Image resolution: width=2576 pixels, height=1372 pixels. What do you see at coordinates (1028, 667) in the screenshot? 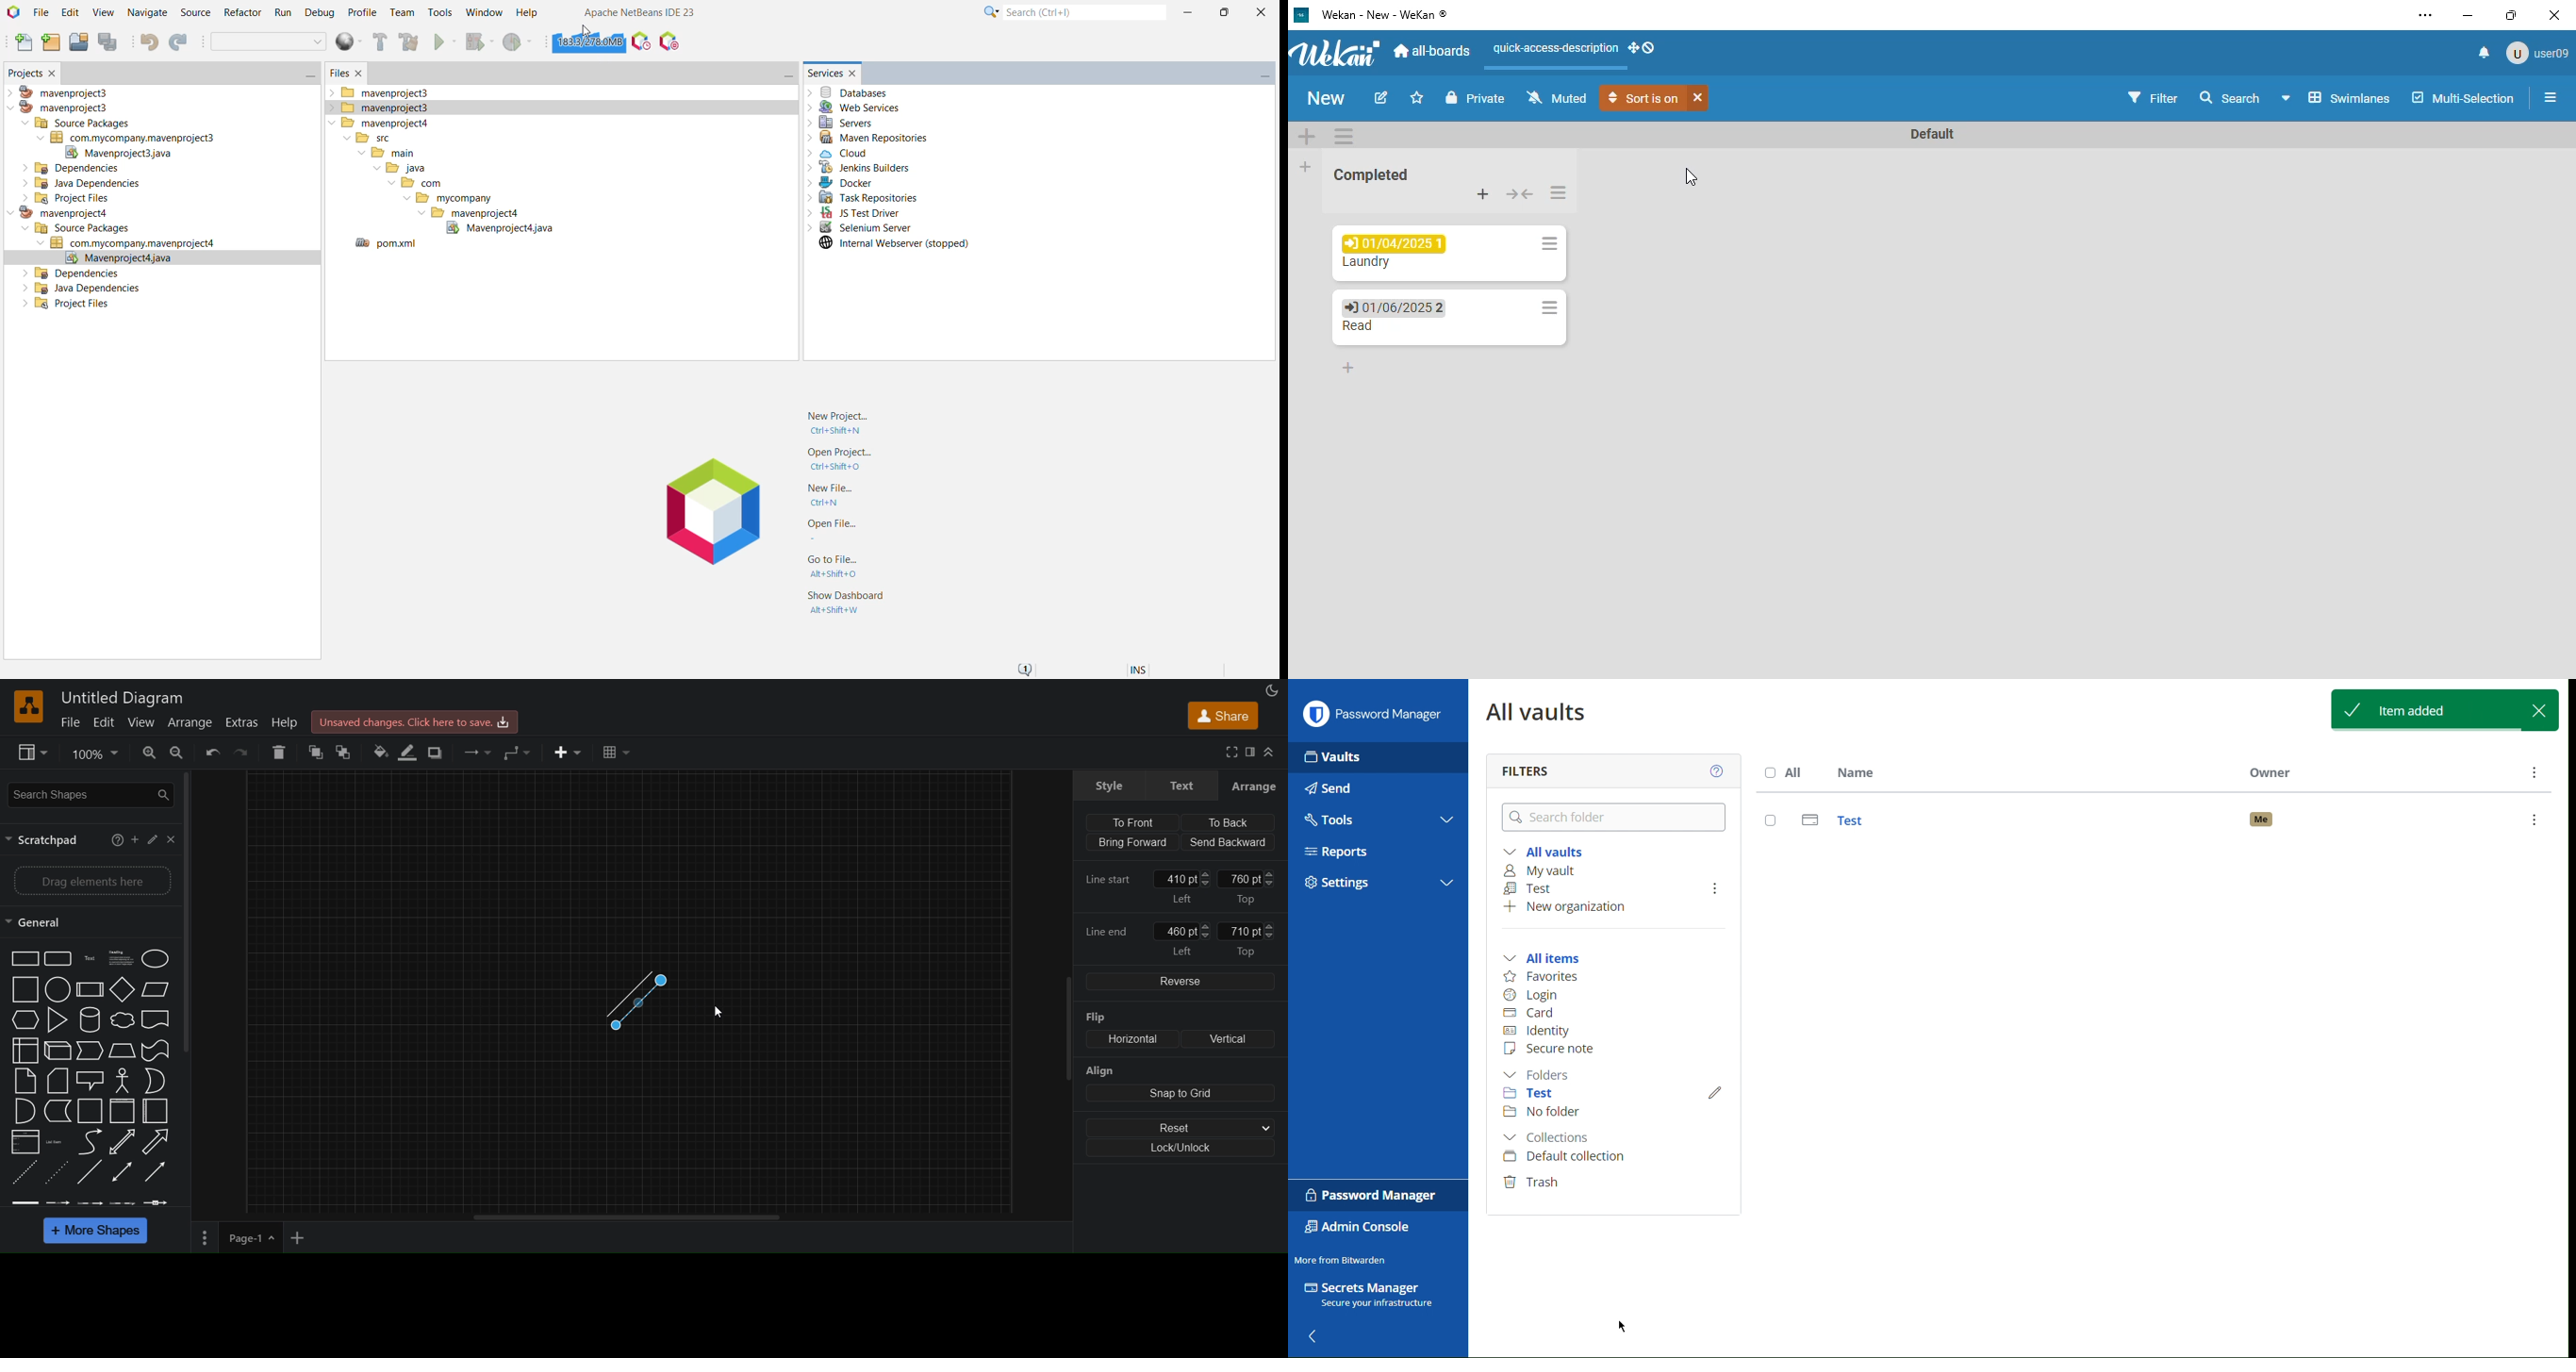
I see `Notifications` at bounding box center [1028, 667].